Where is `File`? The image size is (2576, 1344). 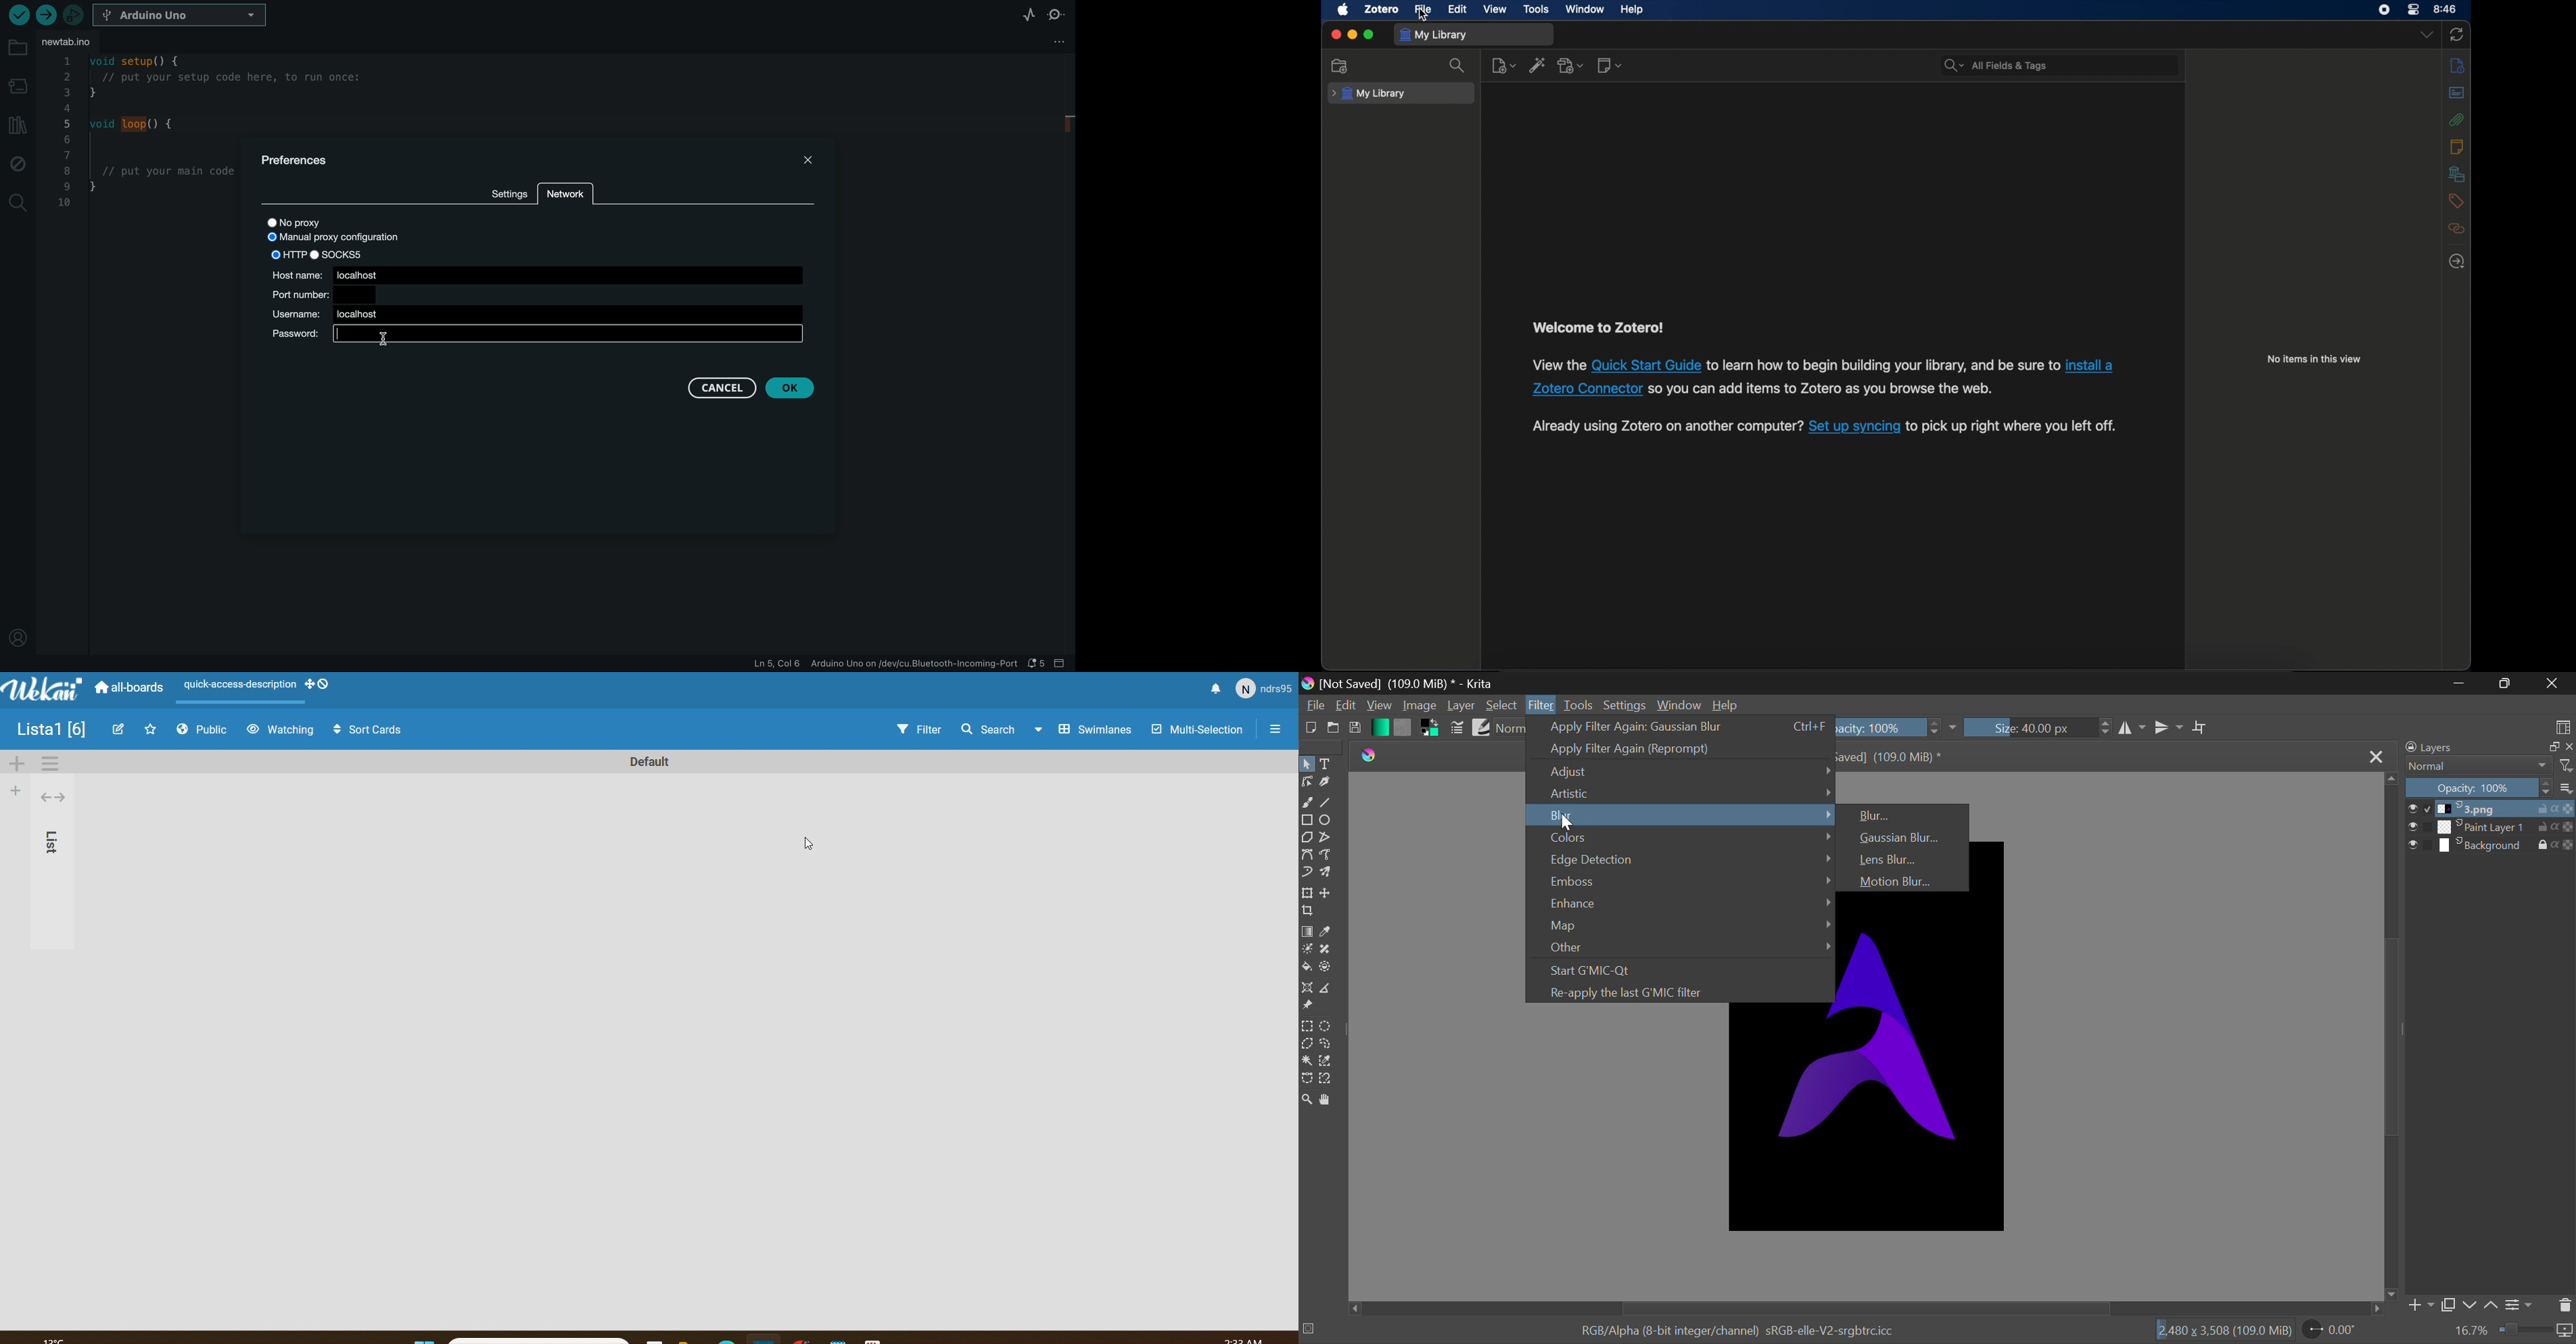 File is located at coordinates (1314, 707).